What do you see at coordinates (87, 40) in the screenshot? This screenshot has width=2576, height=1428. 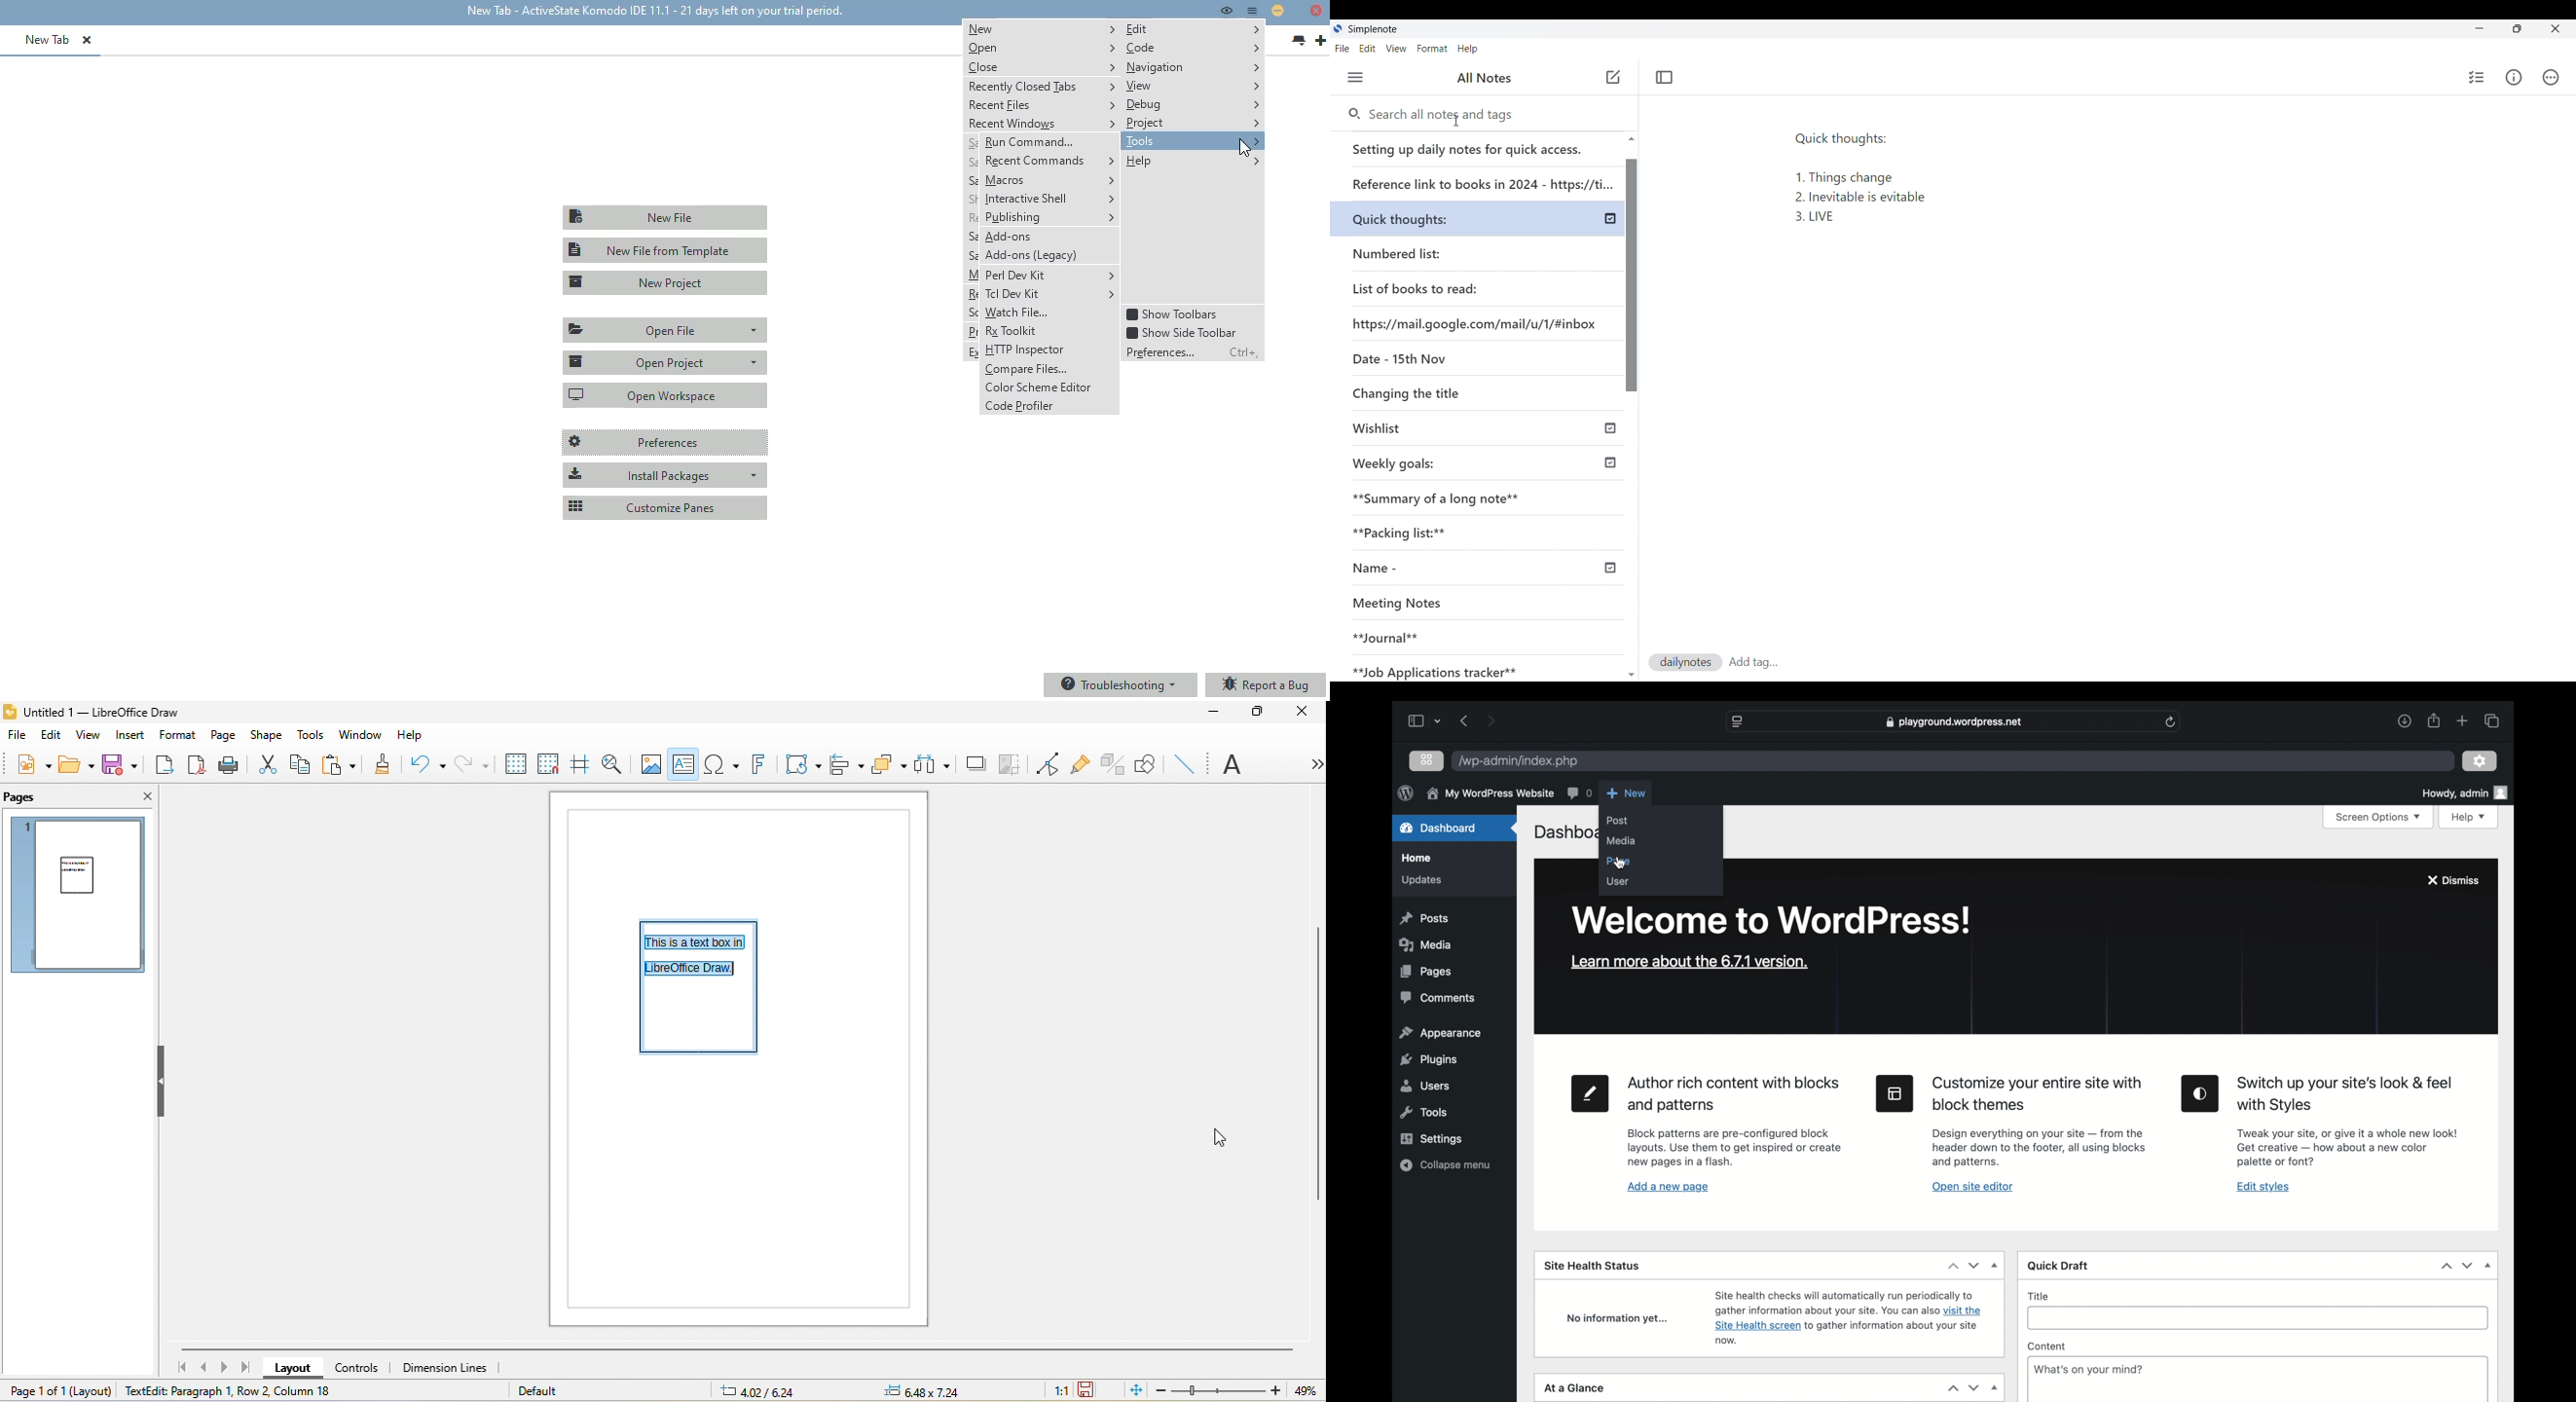 I see `close tab` at bounding box center [87, 40].